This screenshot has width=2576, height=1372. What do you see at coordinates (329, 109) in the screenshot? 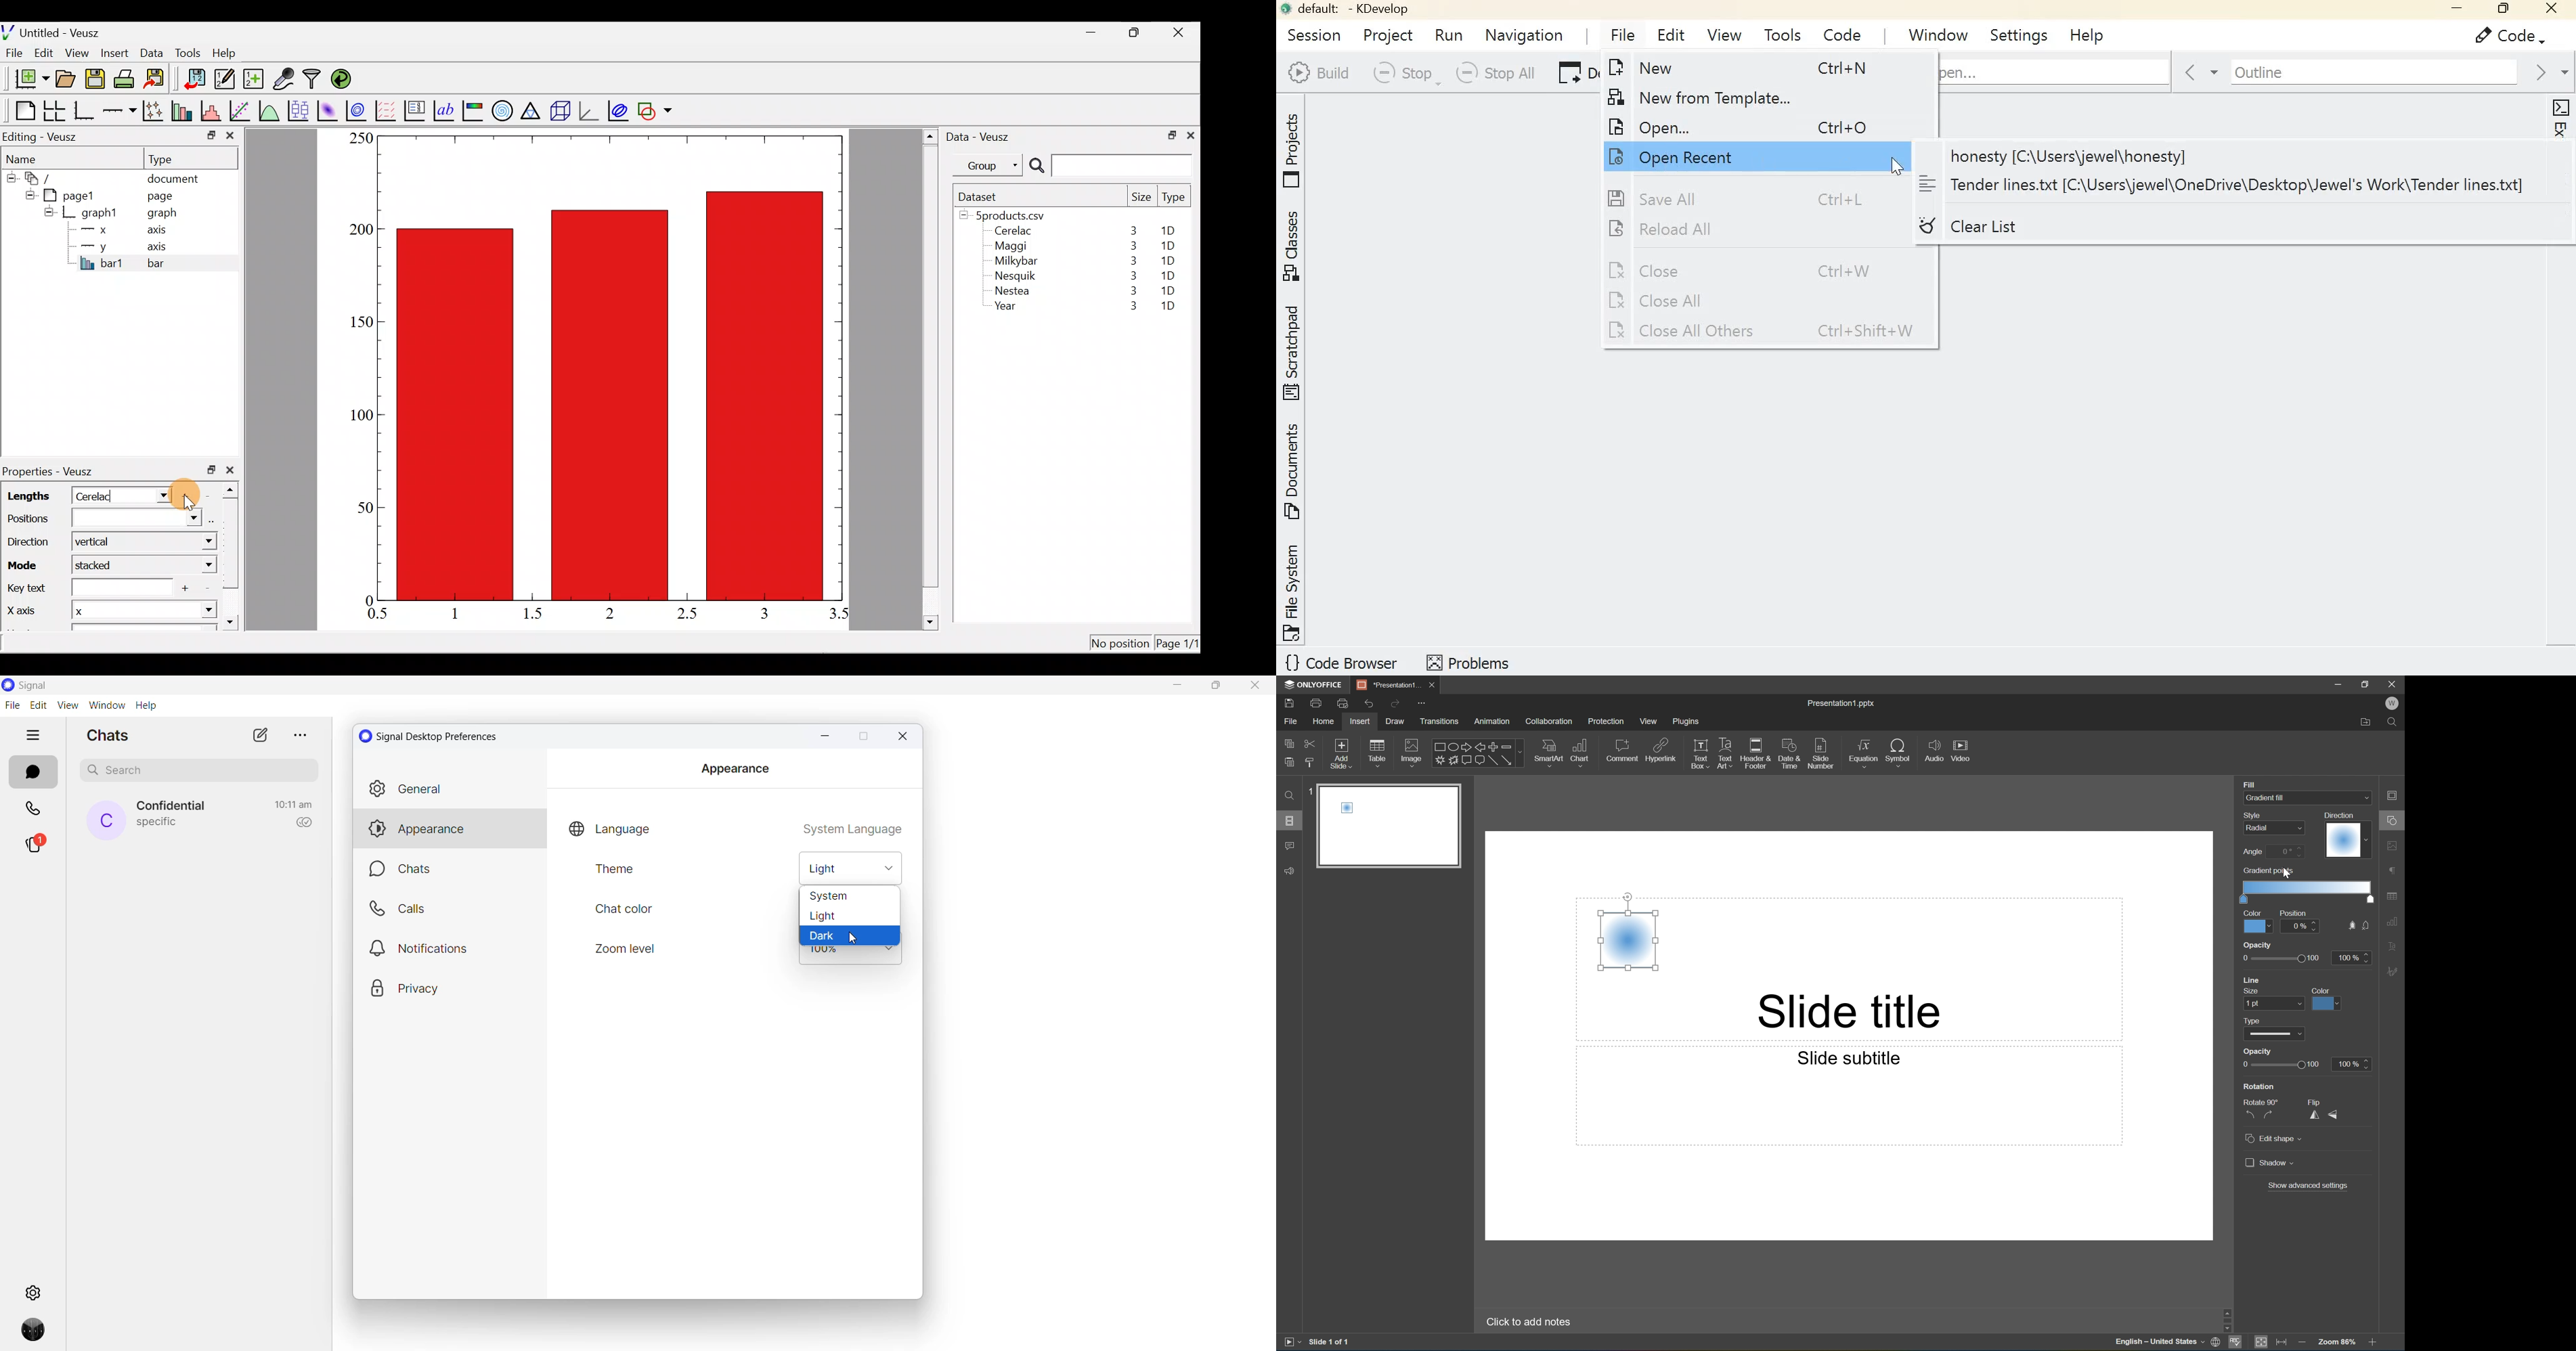
I see `Plot a 2d dataset as an image` at bounding box center [329, 109].